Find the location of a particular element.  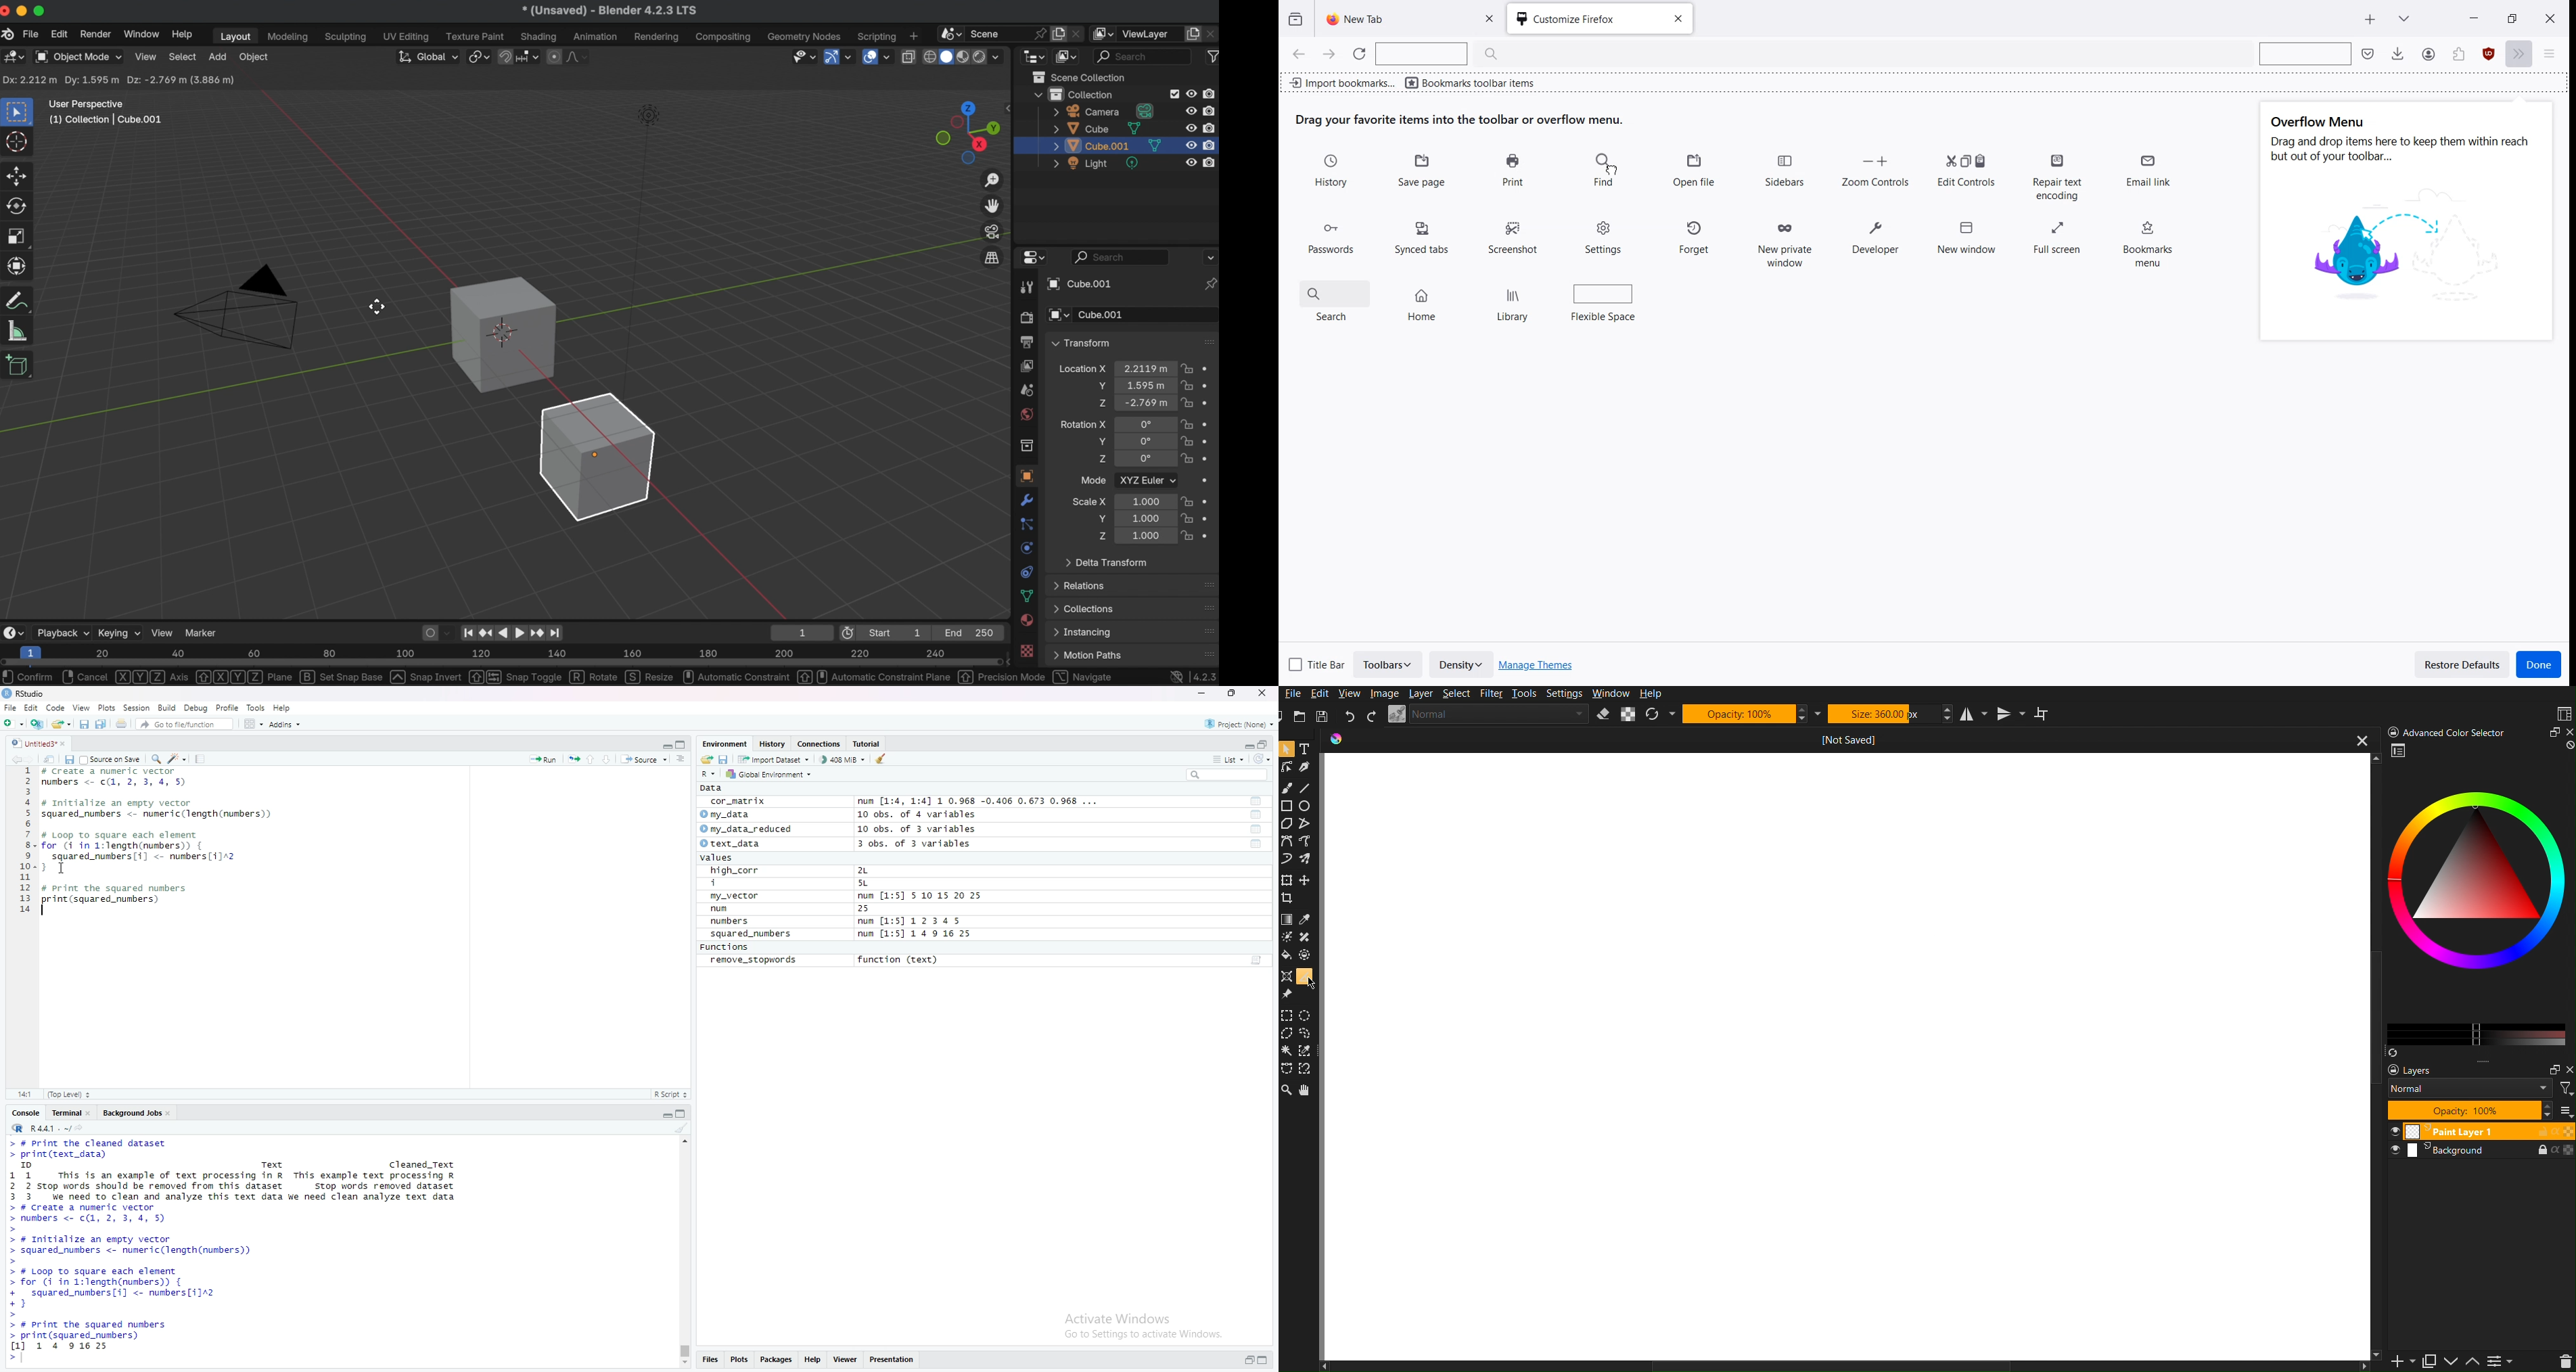

rendering is located at coordinates (657, 37).